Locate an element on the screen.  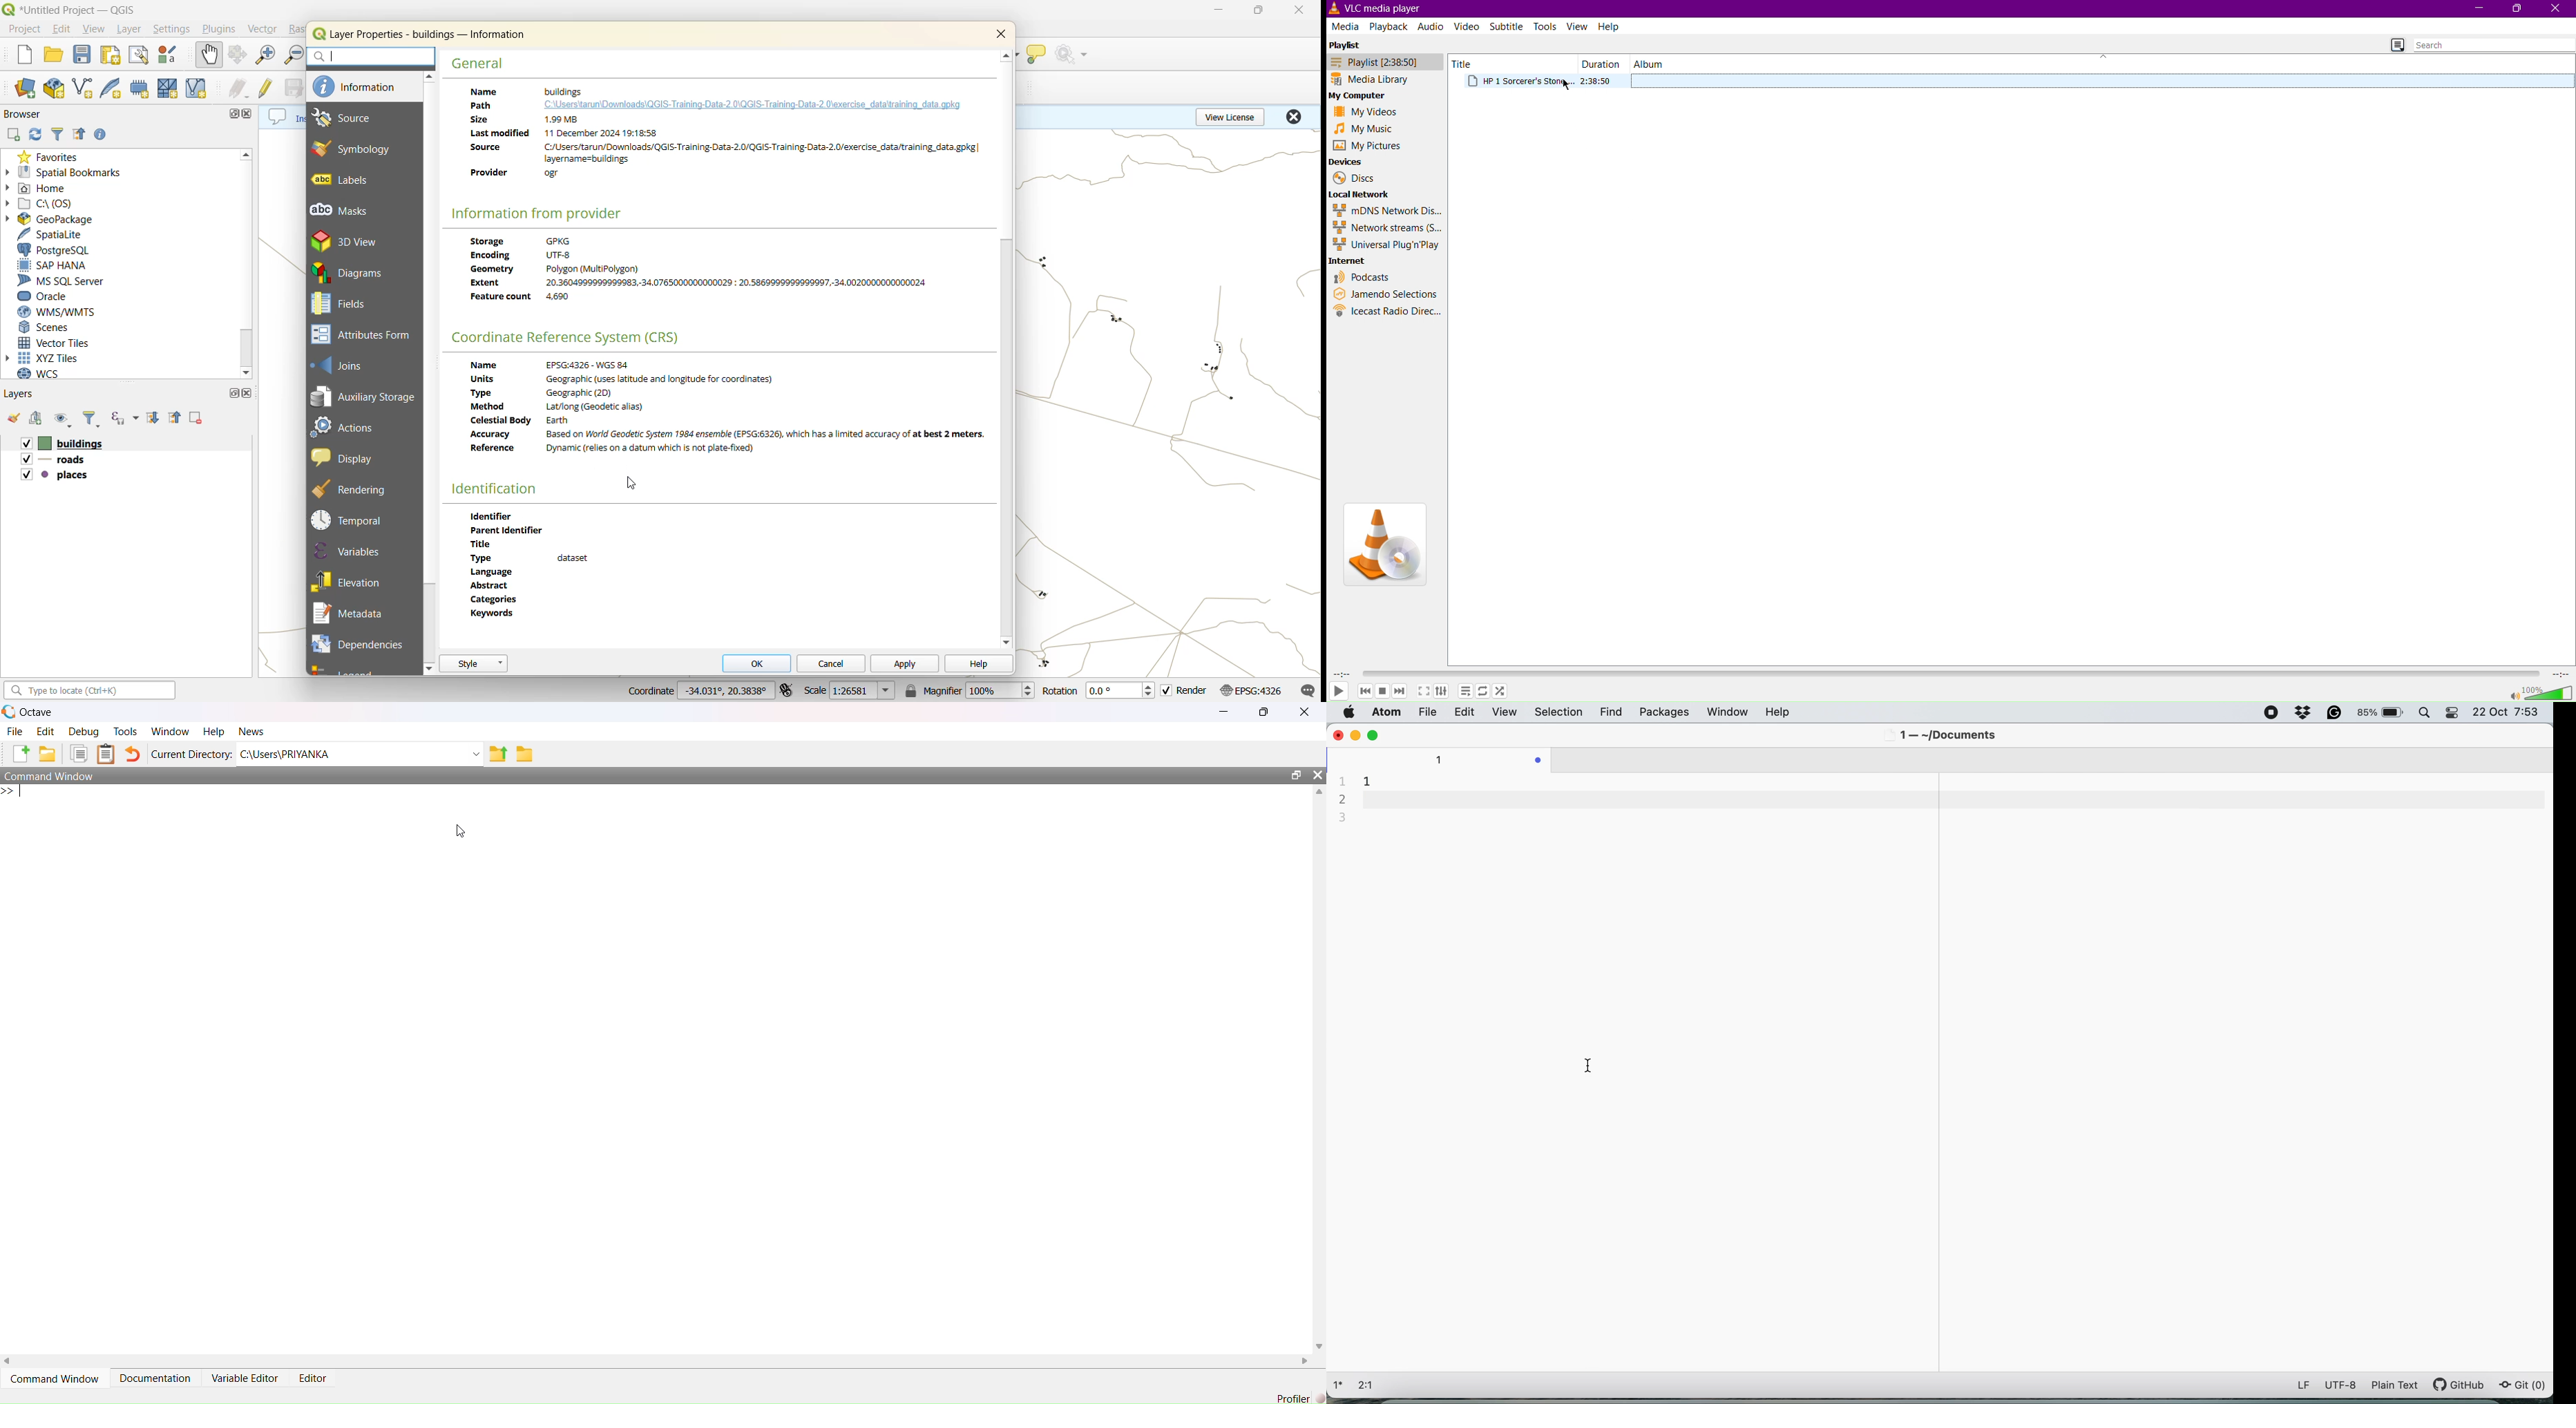
My Computer is located at coordinates (1362, 94).